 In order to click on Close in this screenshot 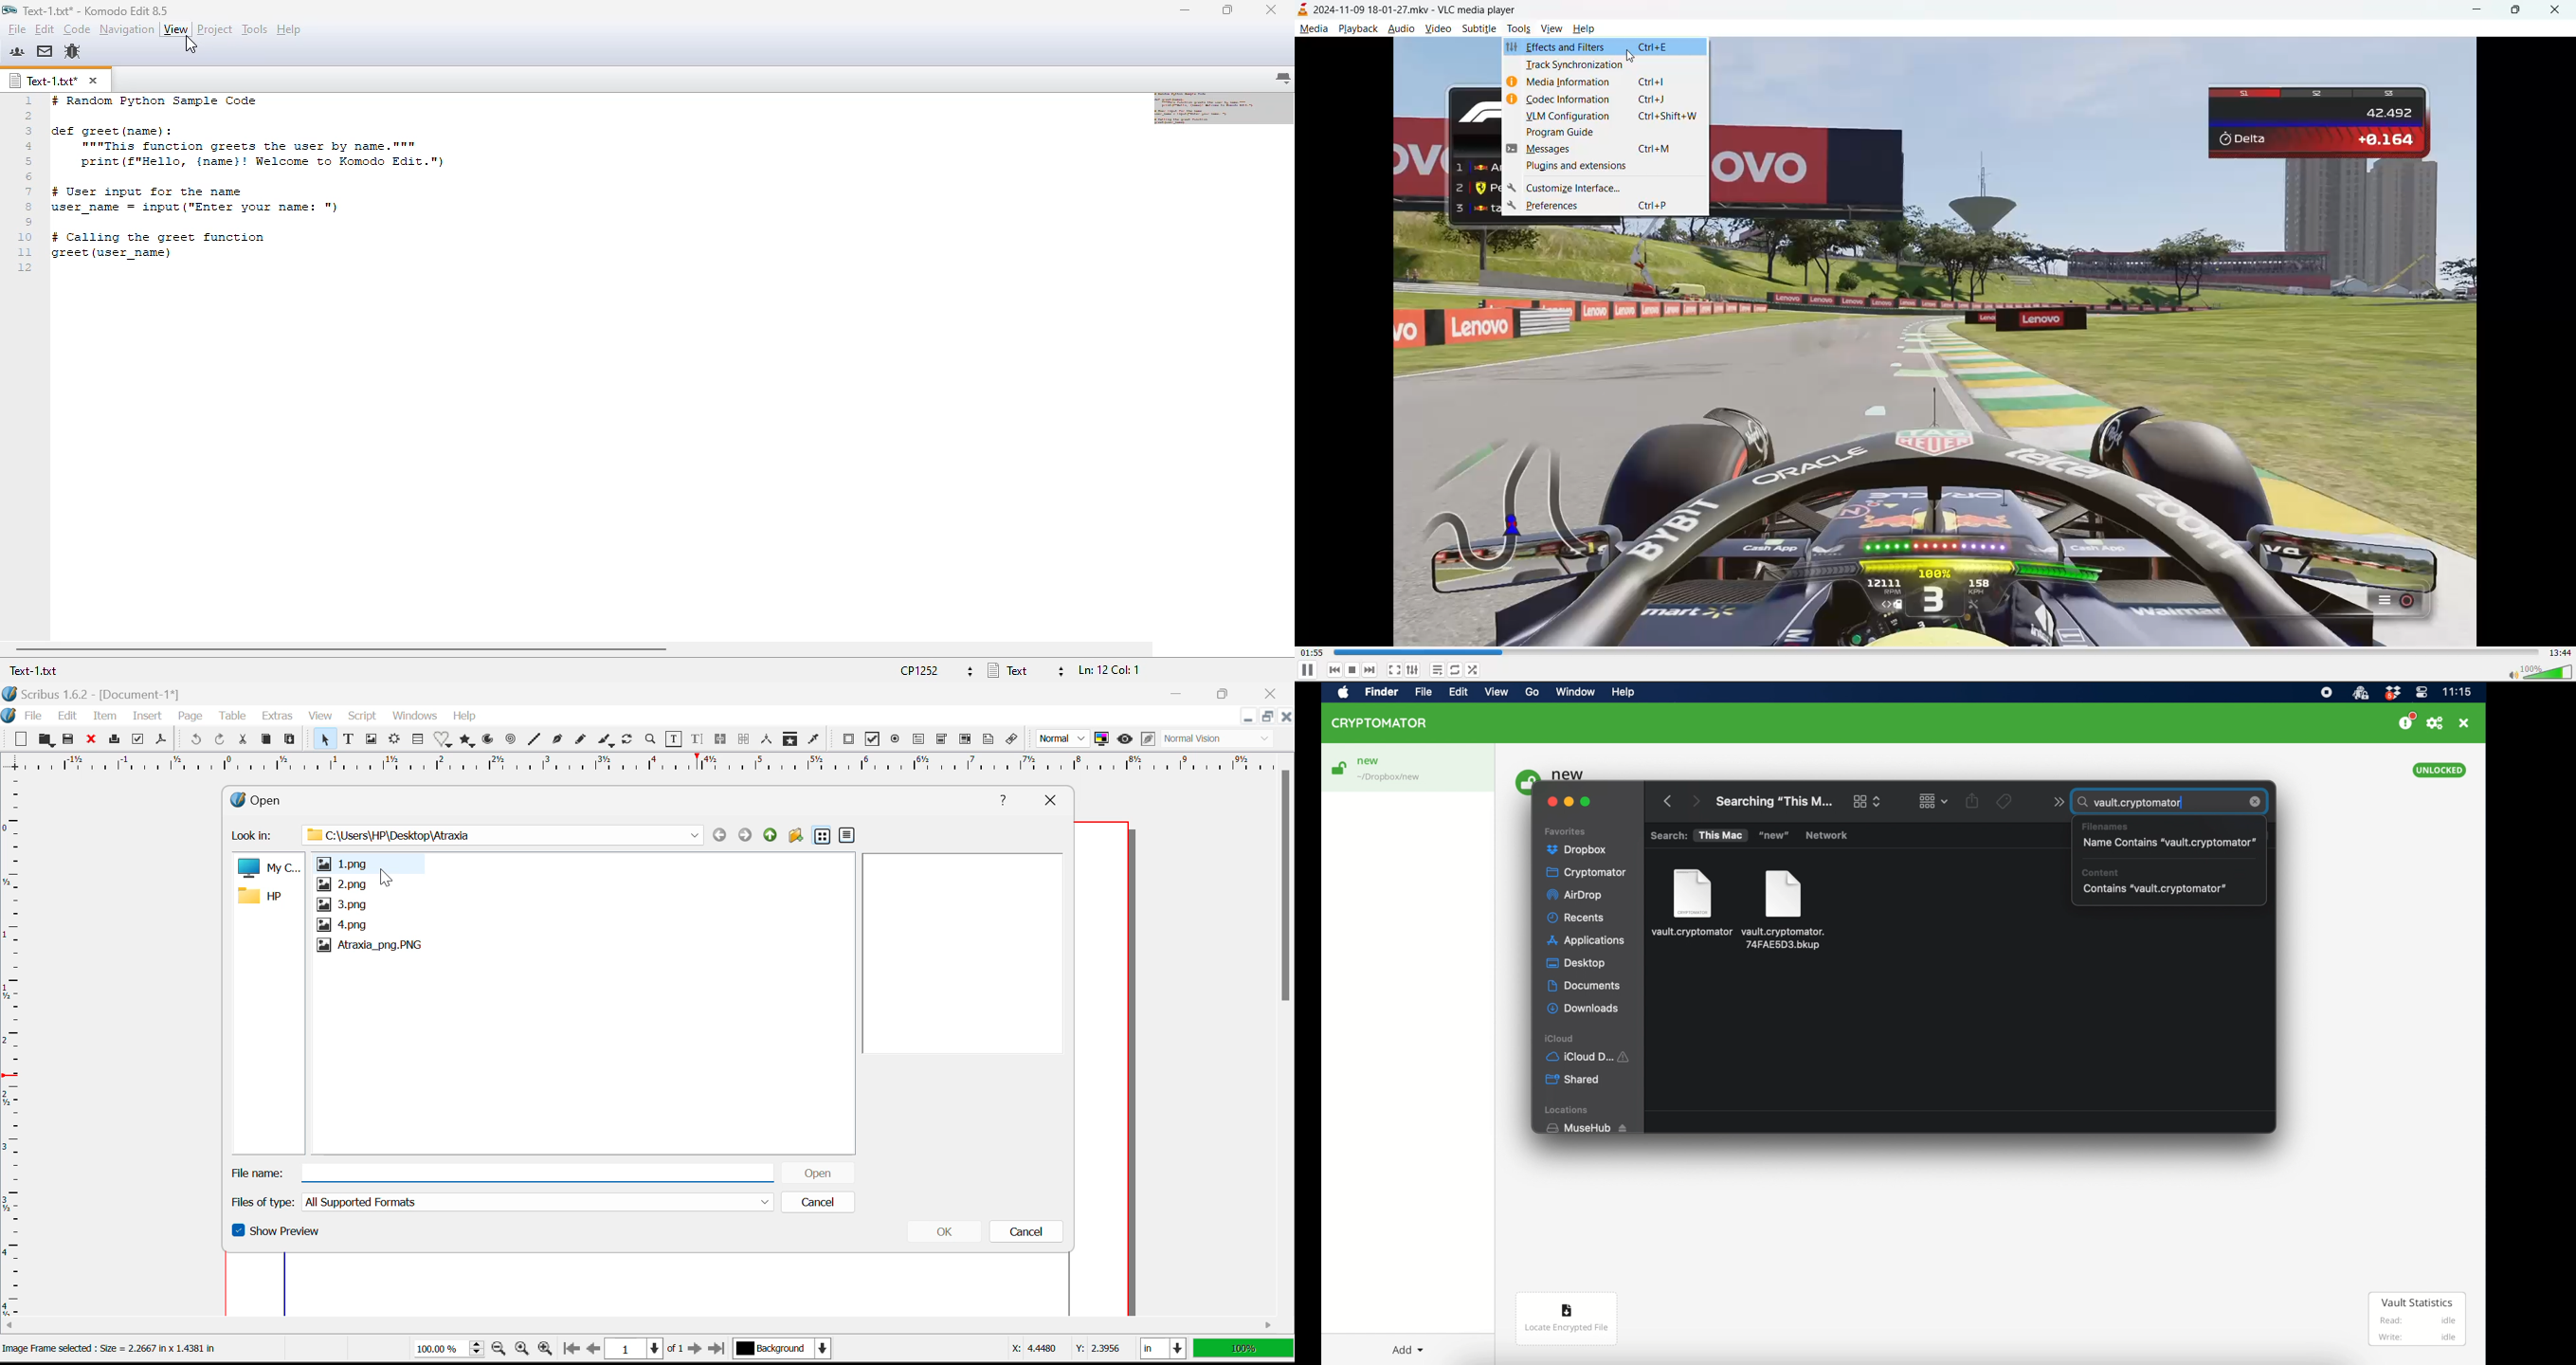, I will do `click(1274, 693)`.